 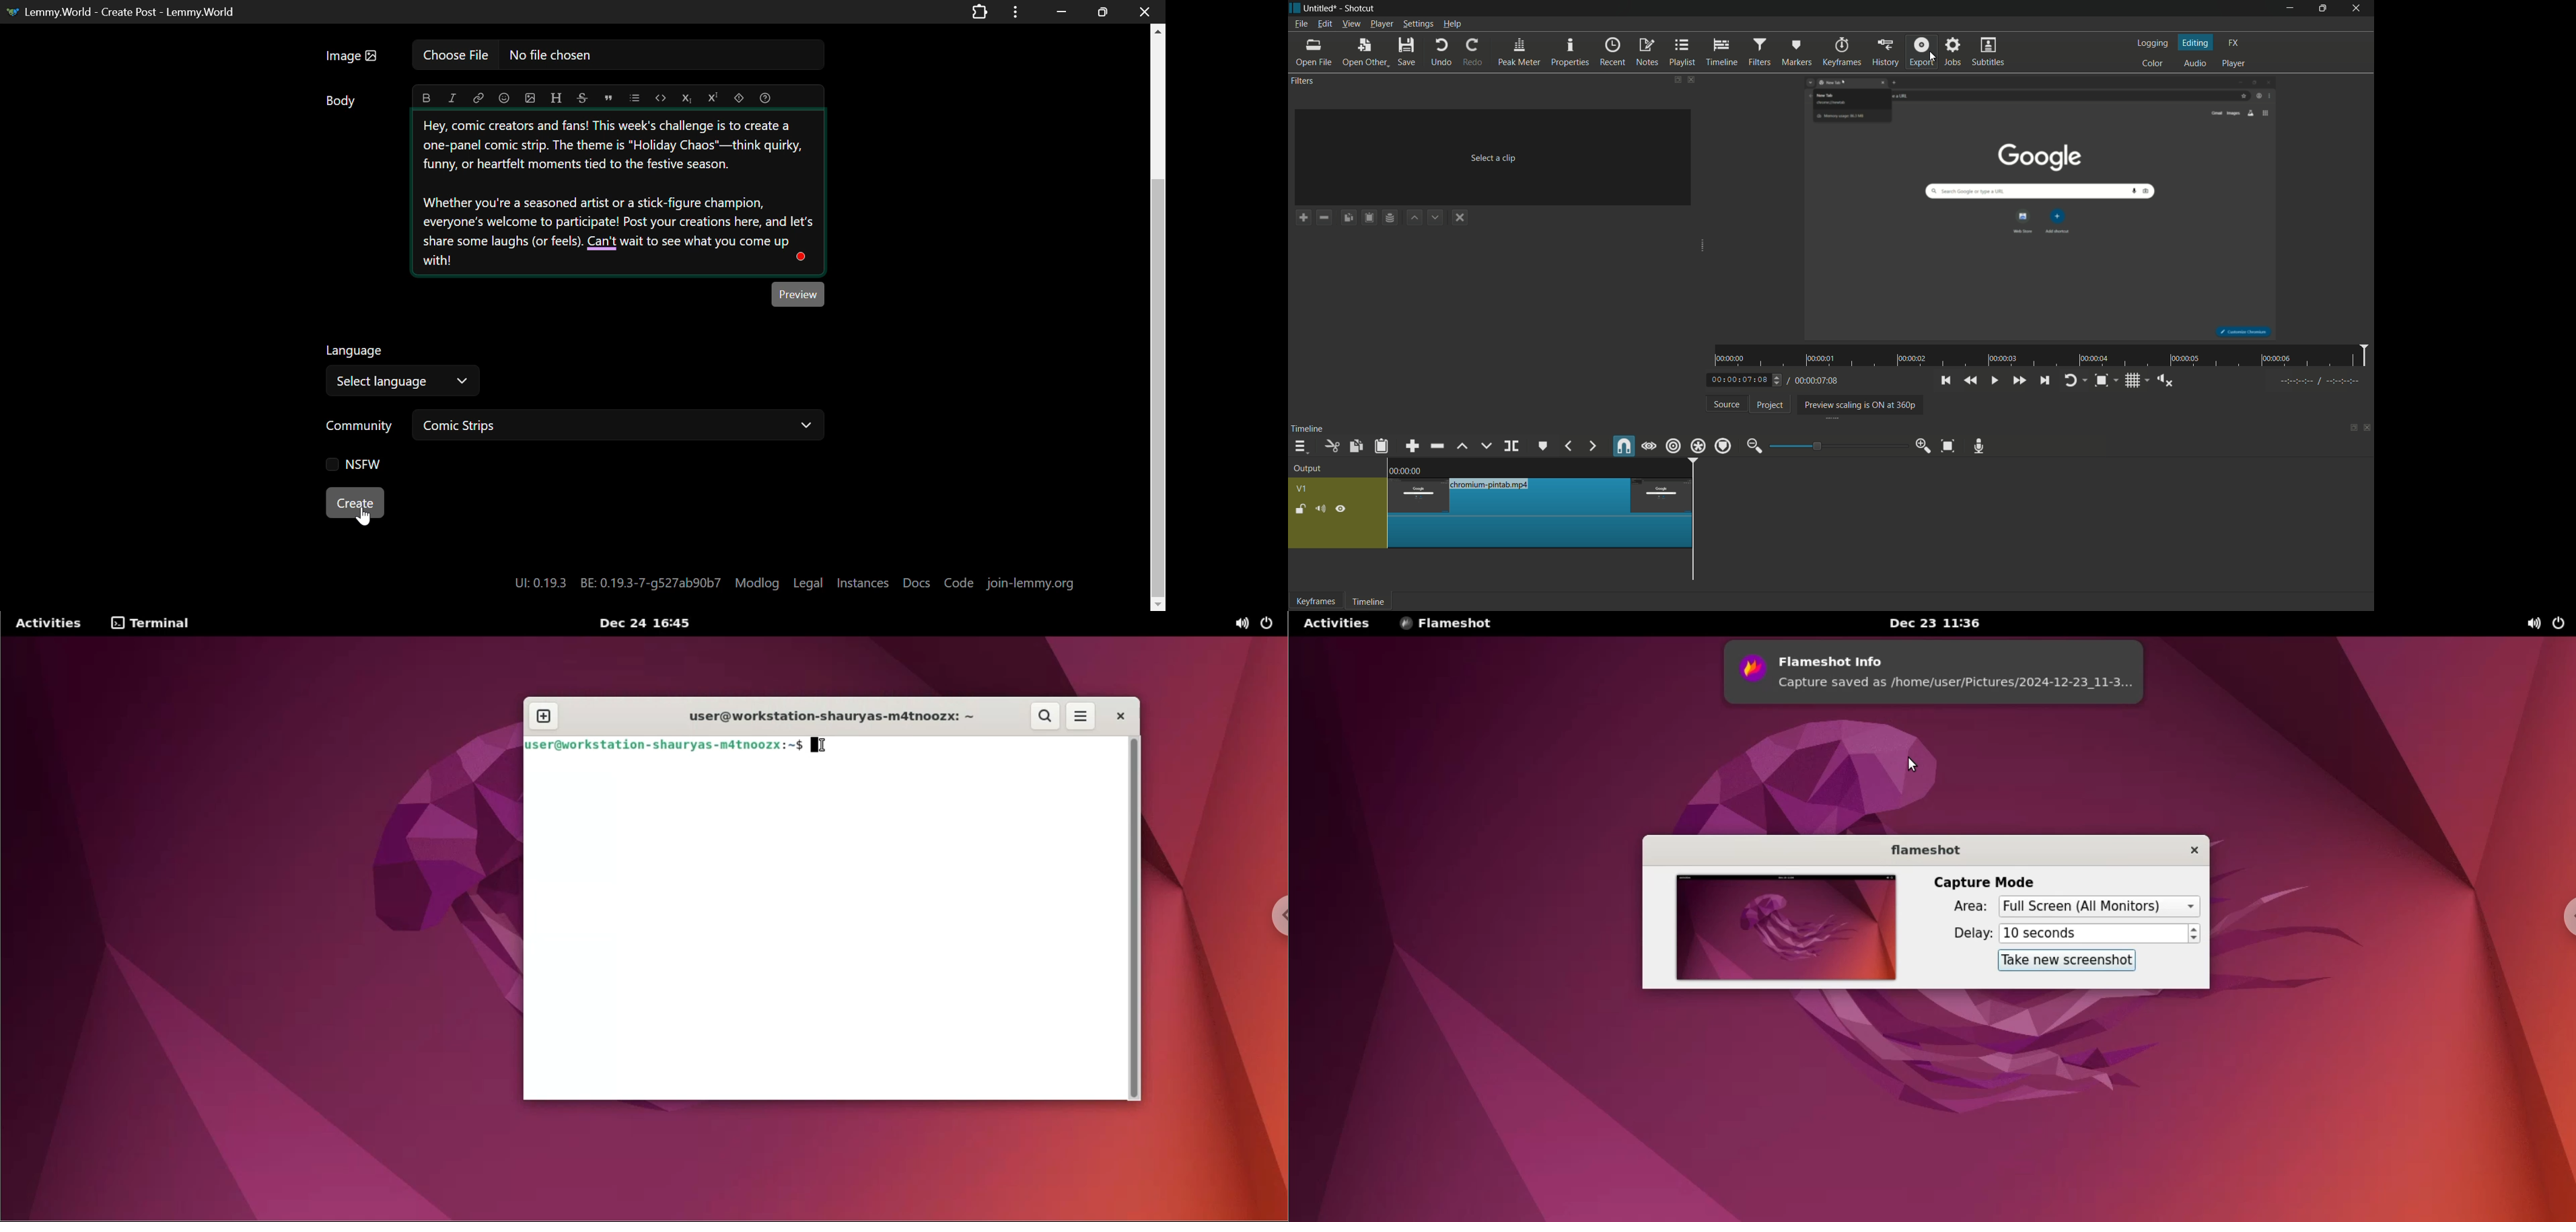 What do you see at coordinates (2197, 43) in the screenshot?
I see `editing` at bounding box center [2197, 43].